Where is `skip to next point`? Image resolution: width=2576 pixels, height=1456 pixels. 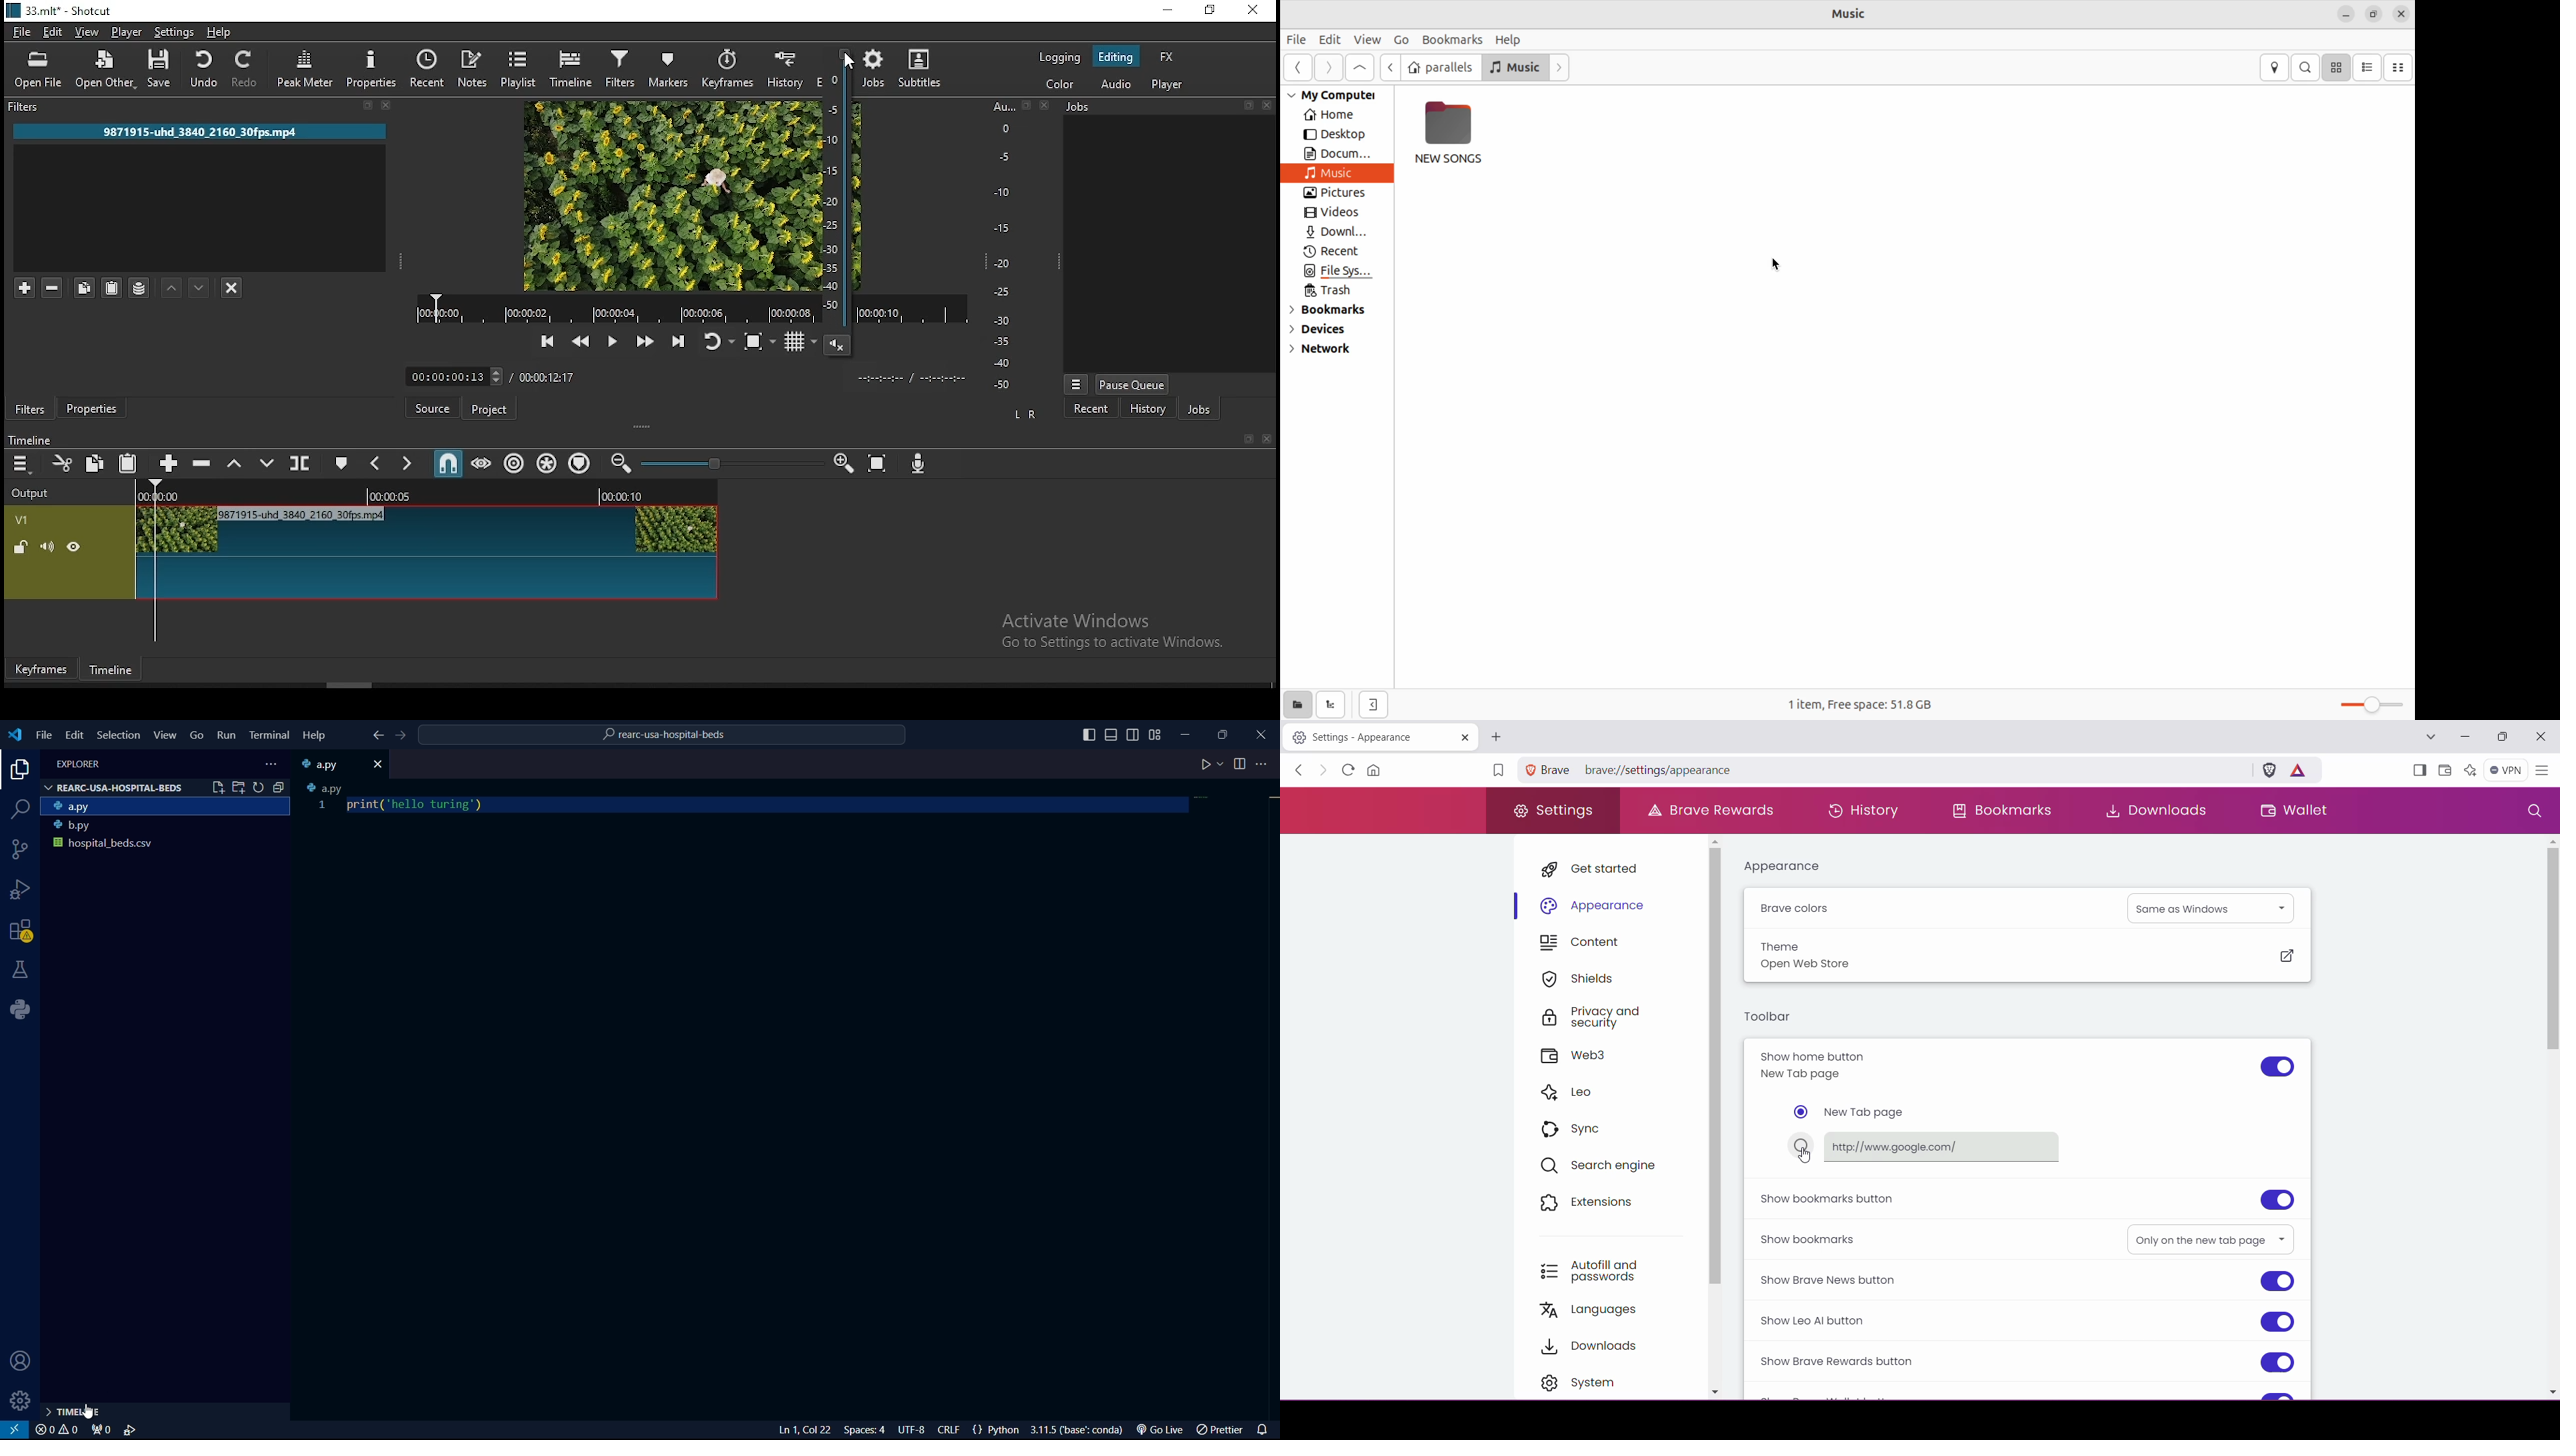 skip to next point is located at coordinates (677, 340).